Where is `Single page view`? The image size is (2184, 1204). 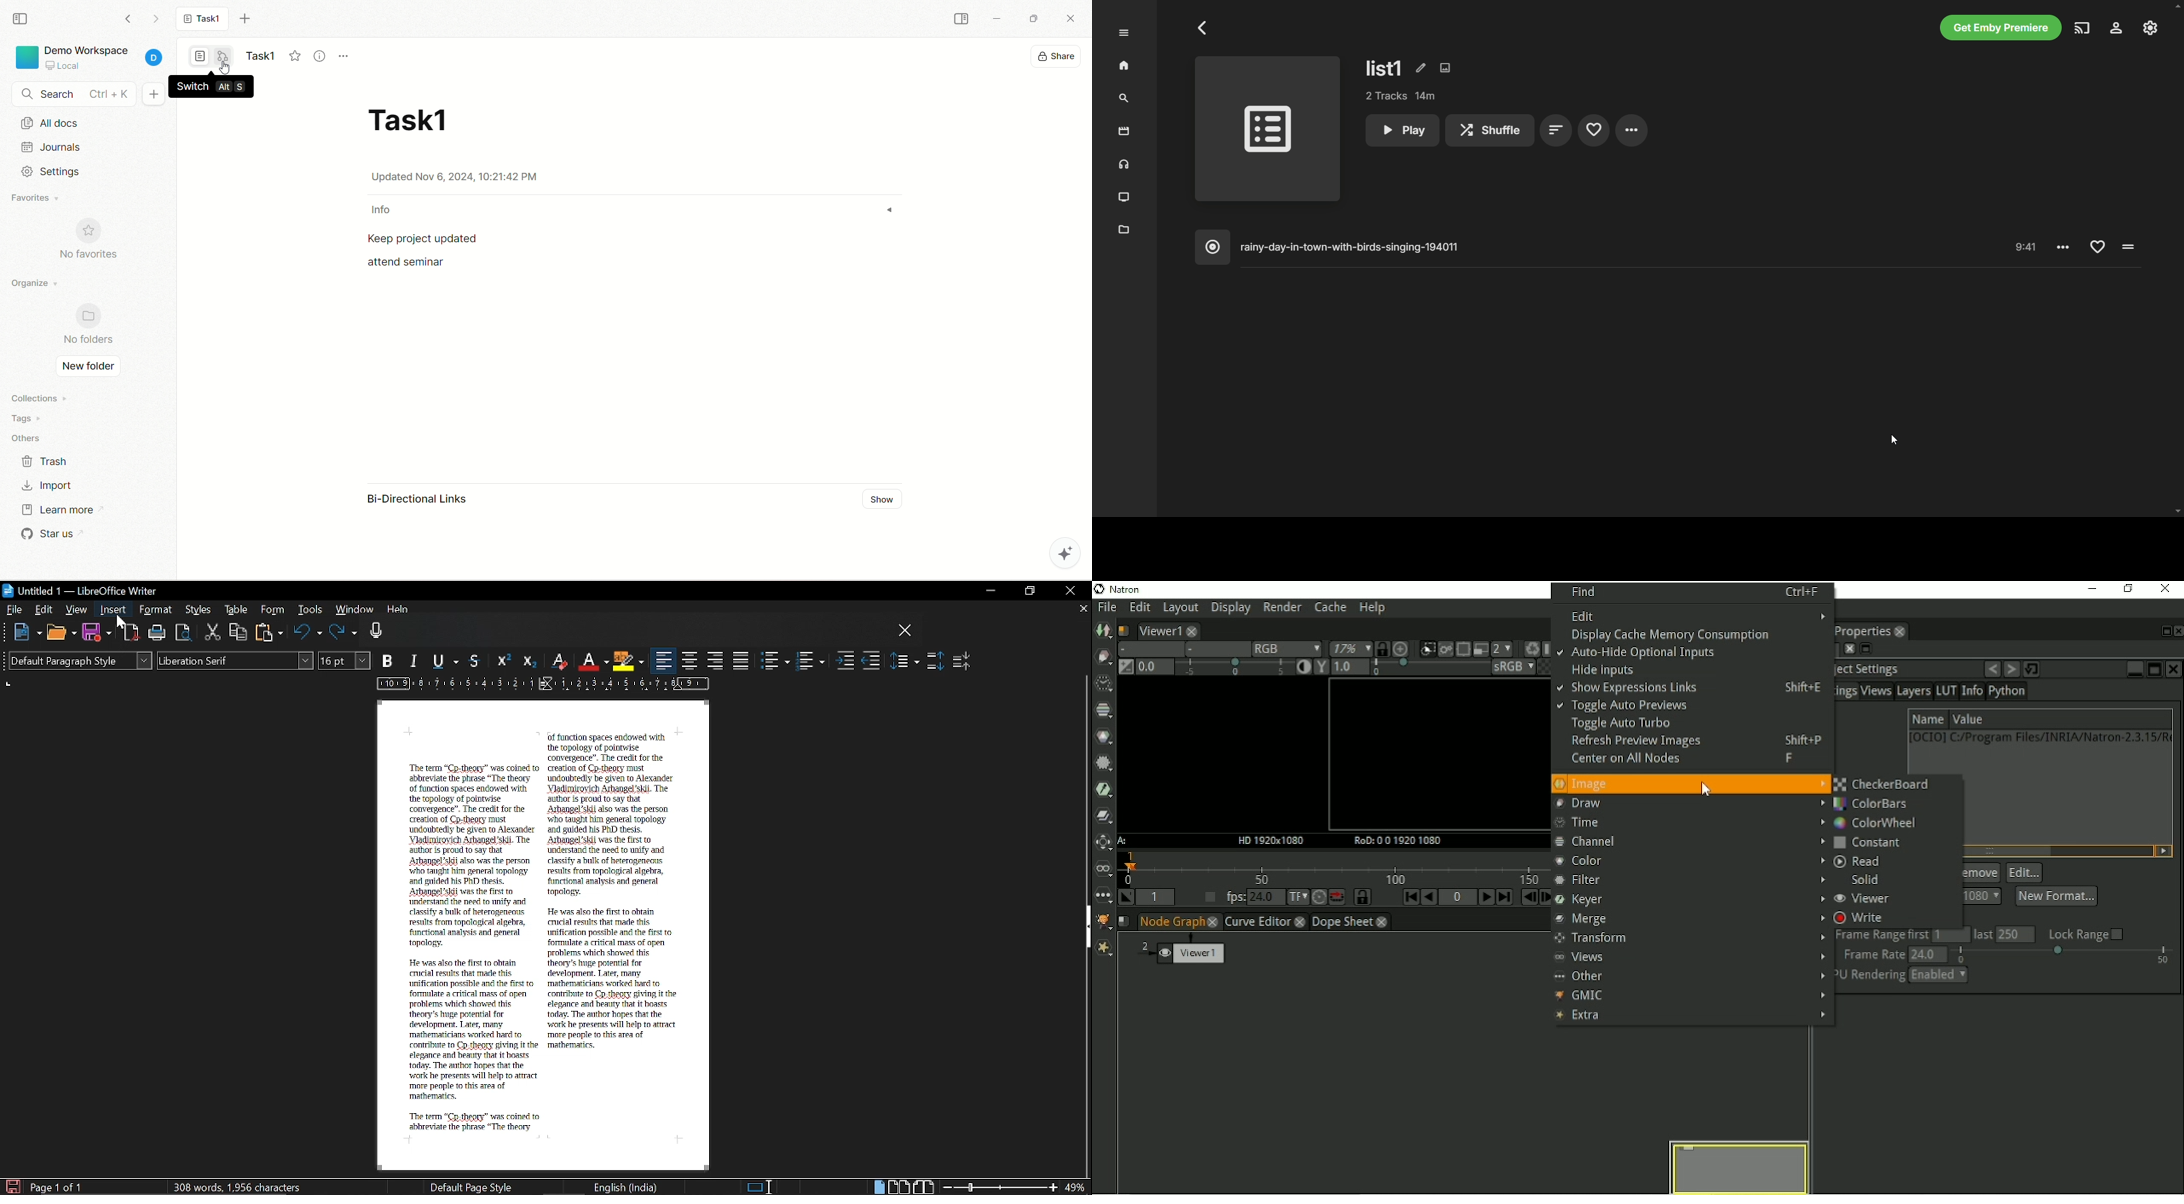
Single page view is located at coordinates (878, 1187).